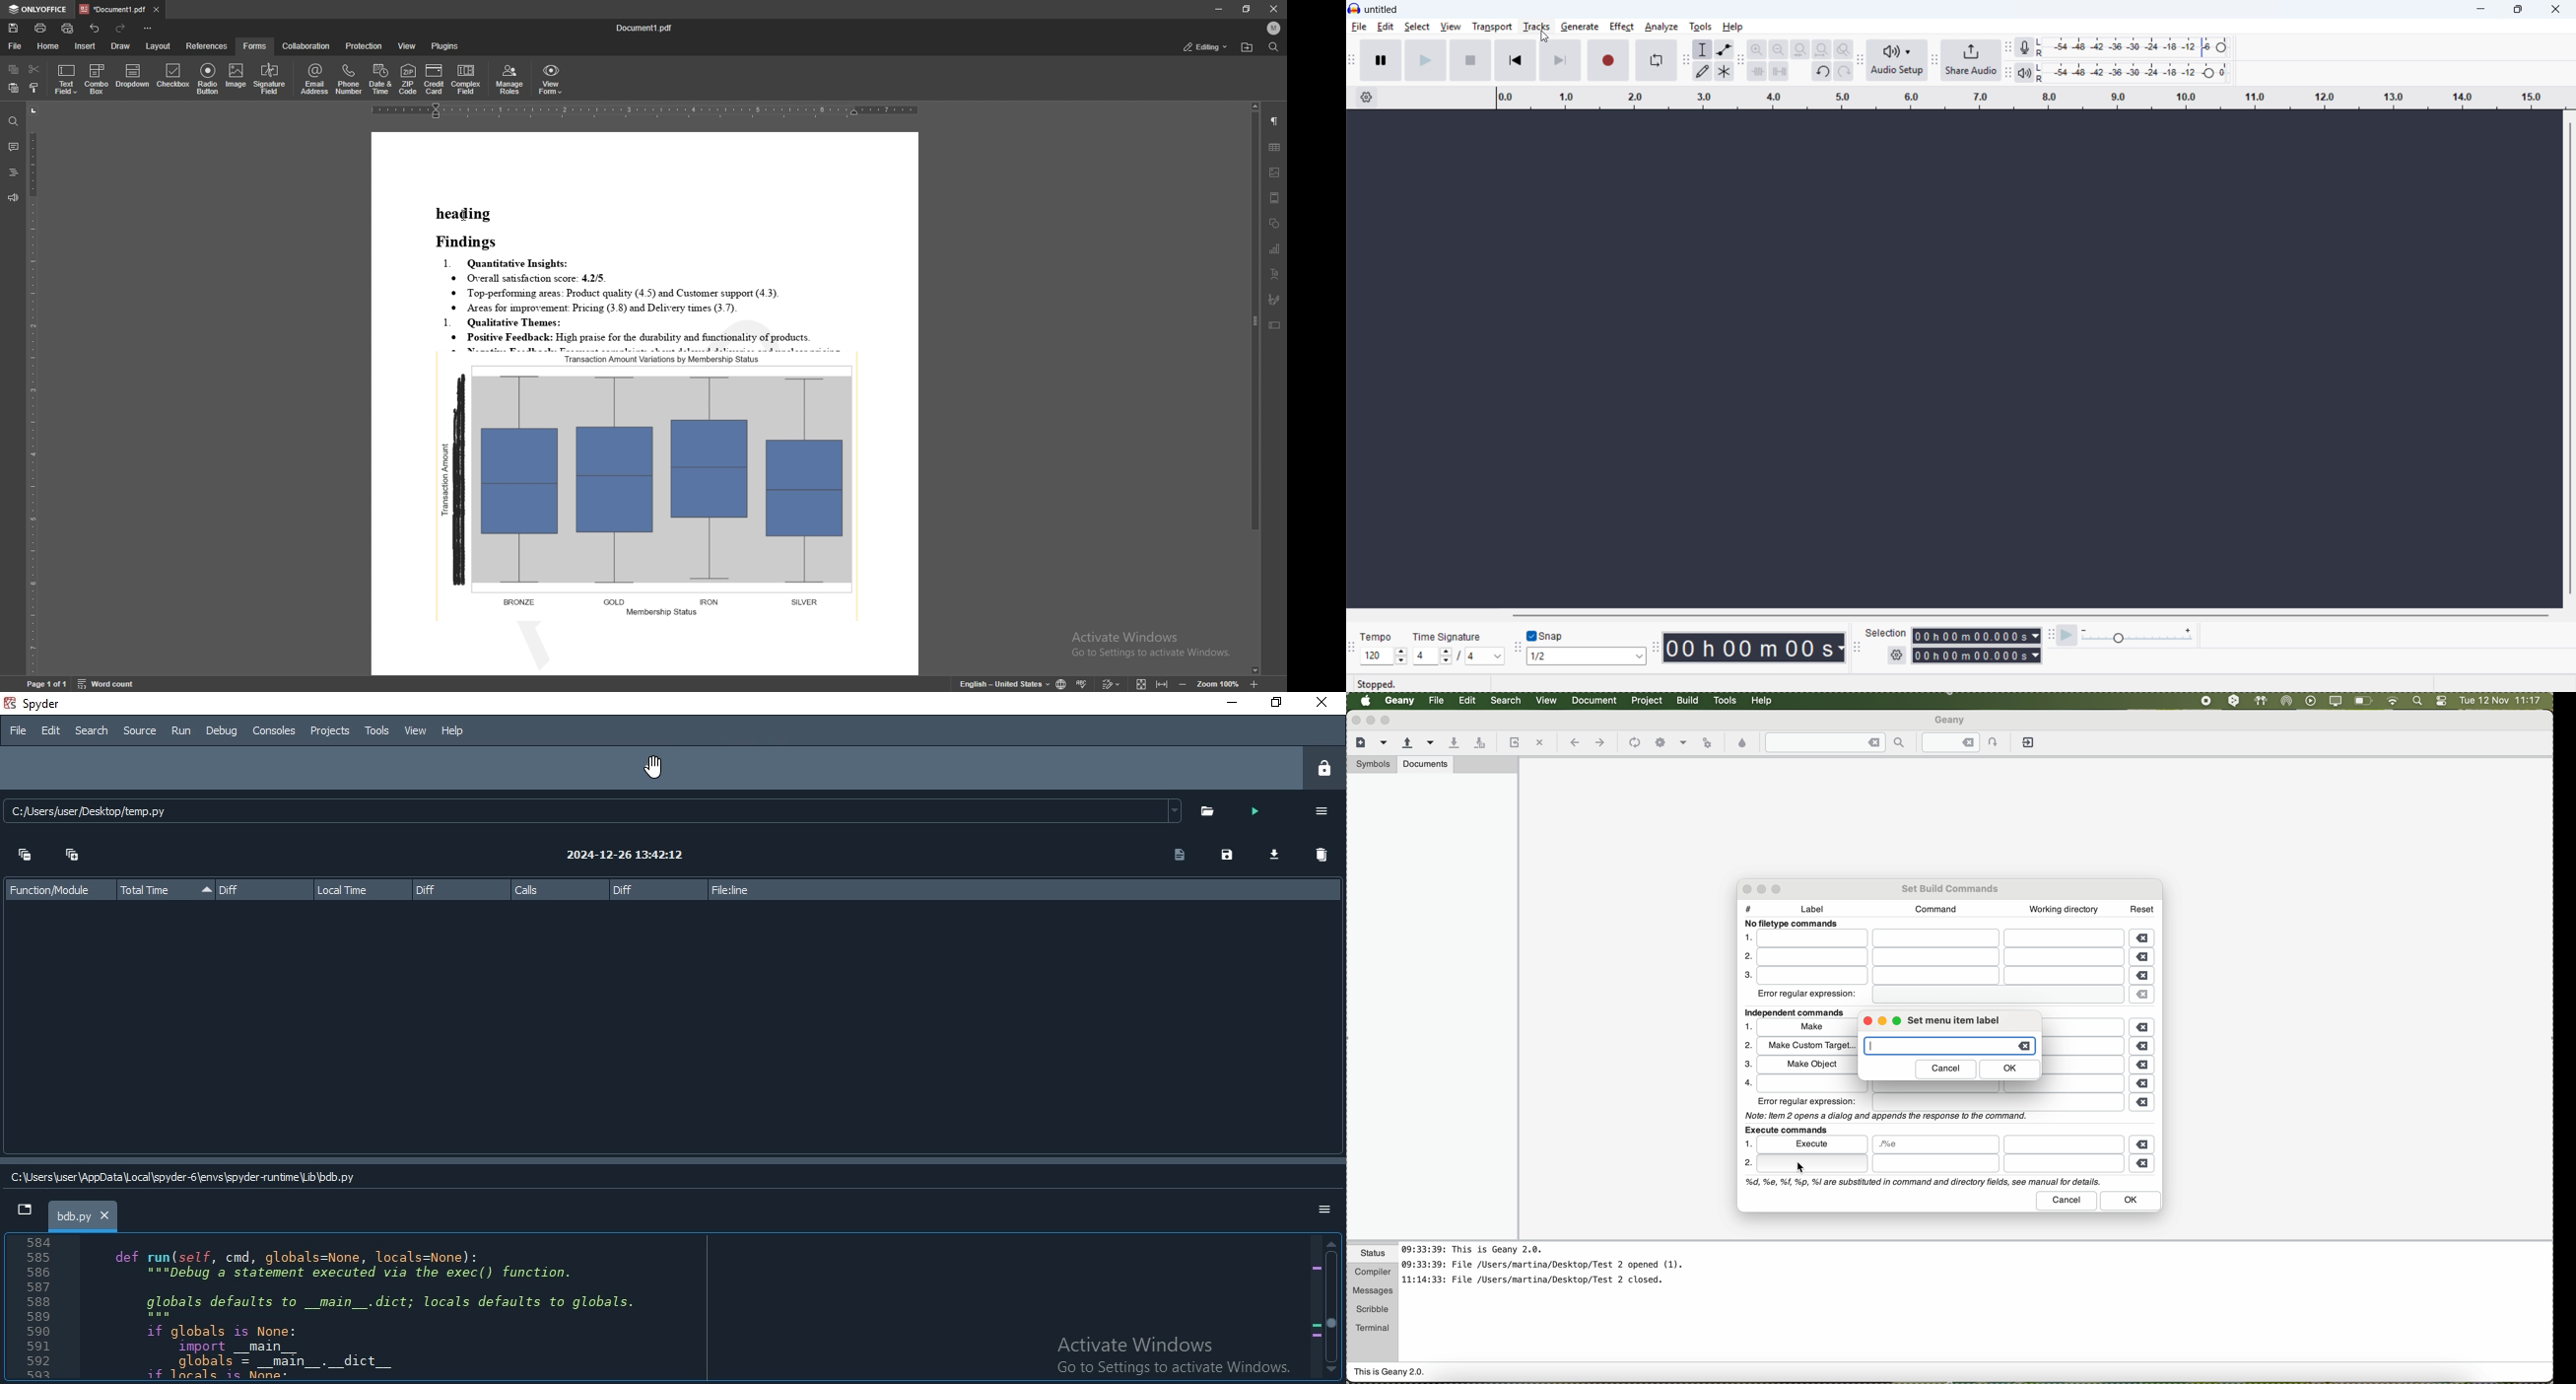 Image resolution: width=2576 pixels, height=1400 pixels. I want to click on close, so click(1275, 9).